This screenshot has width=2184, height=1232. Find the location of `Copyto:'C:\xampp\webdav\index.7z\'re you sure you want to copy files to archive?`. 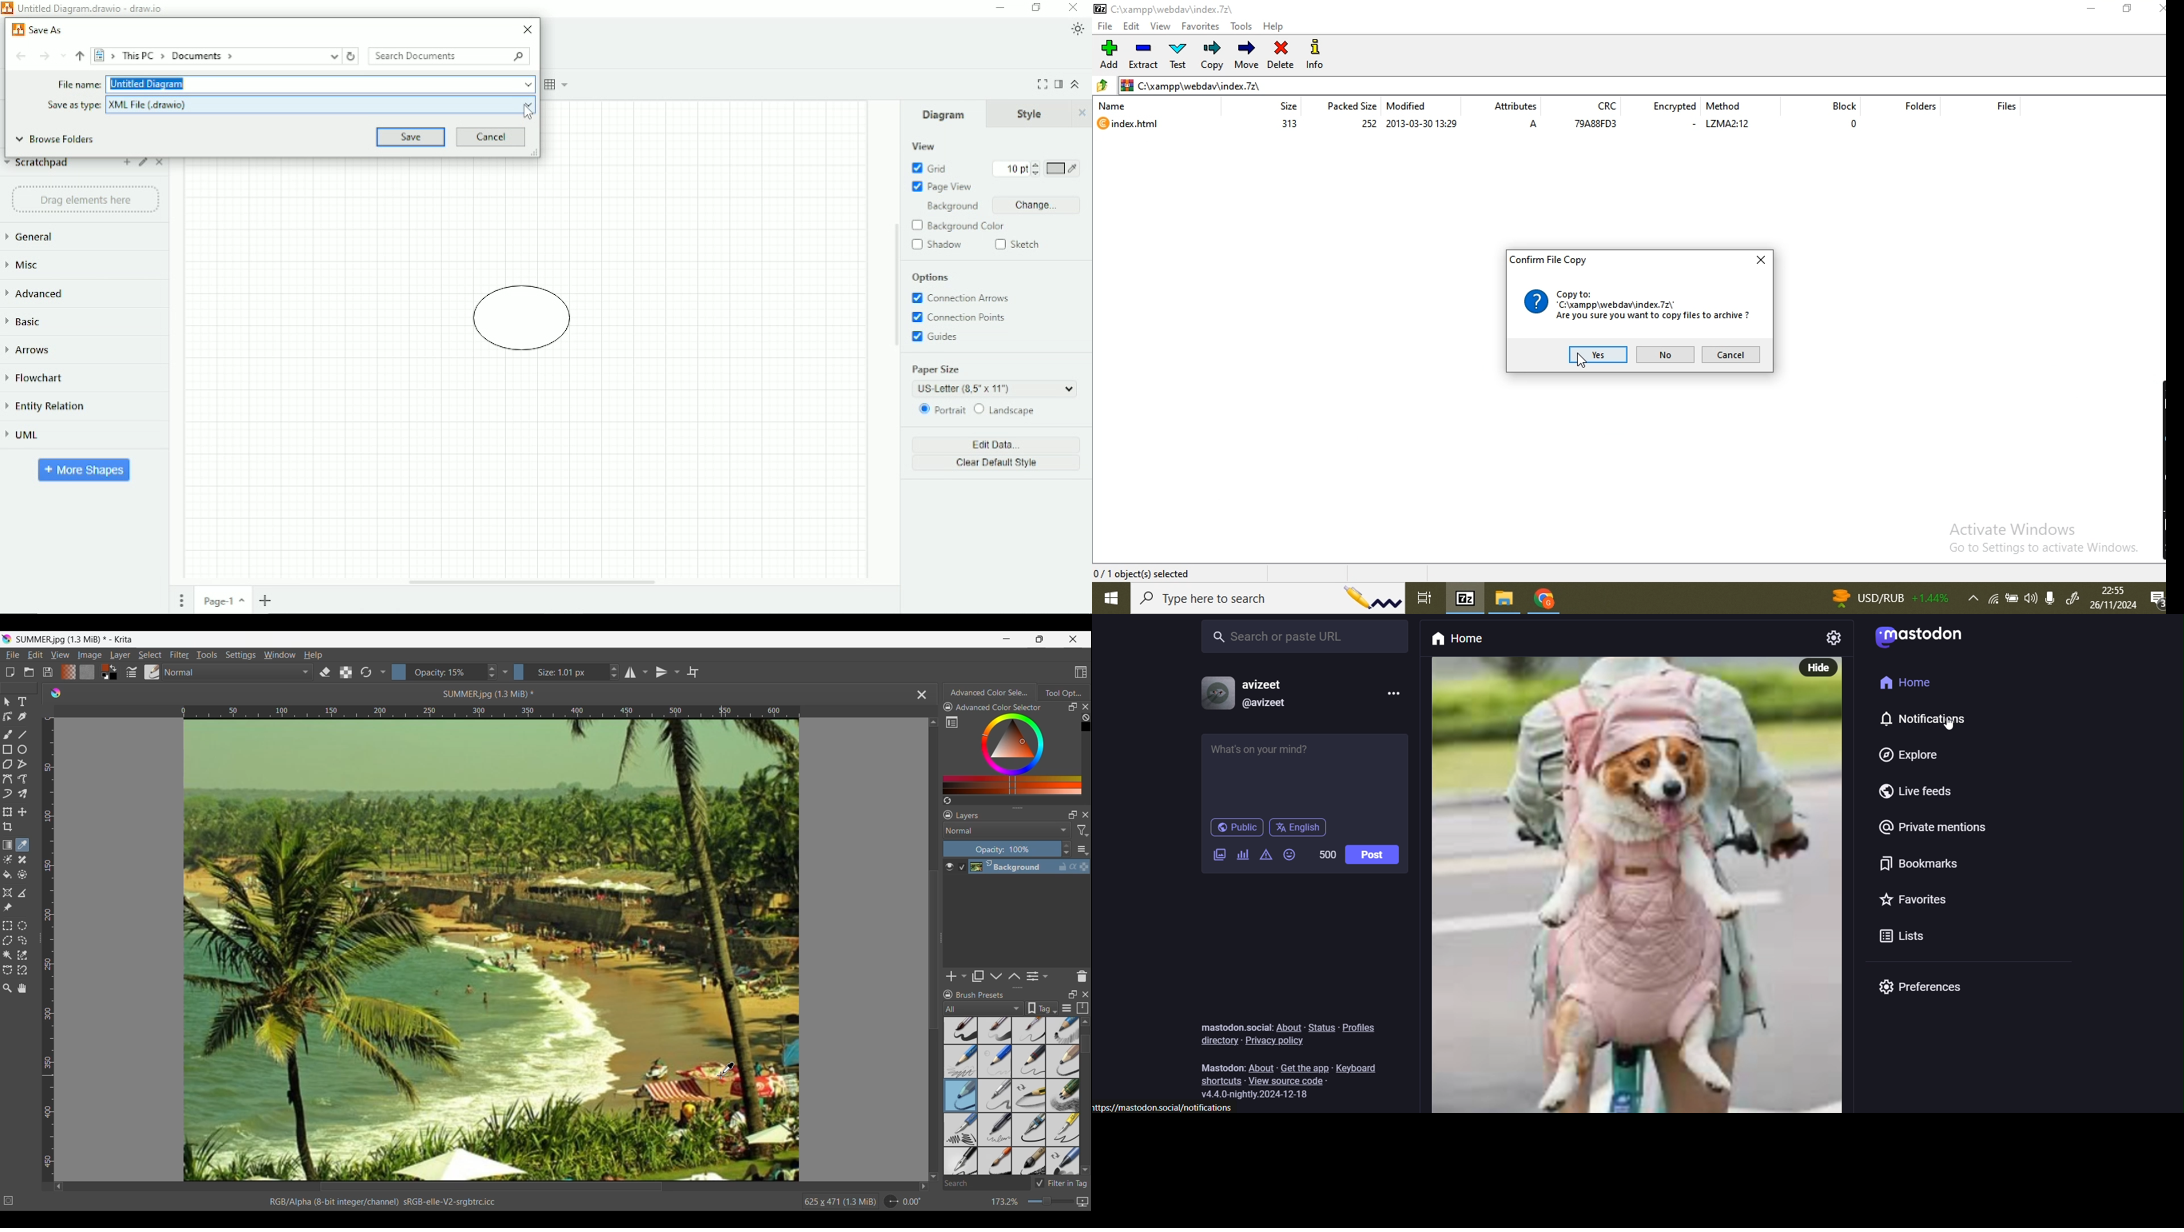

Copyto:'C:\xampp\webdav\index.7z\'re you sure you want to copy files to archive? is located at coordinates (1638, 305).